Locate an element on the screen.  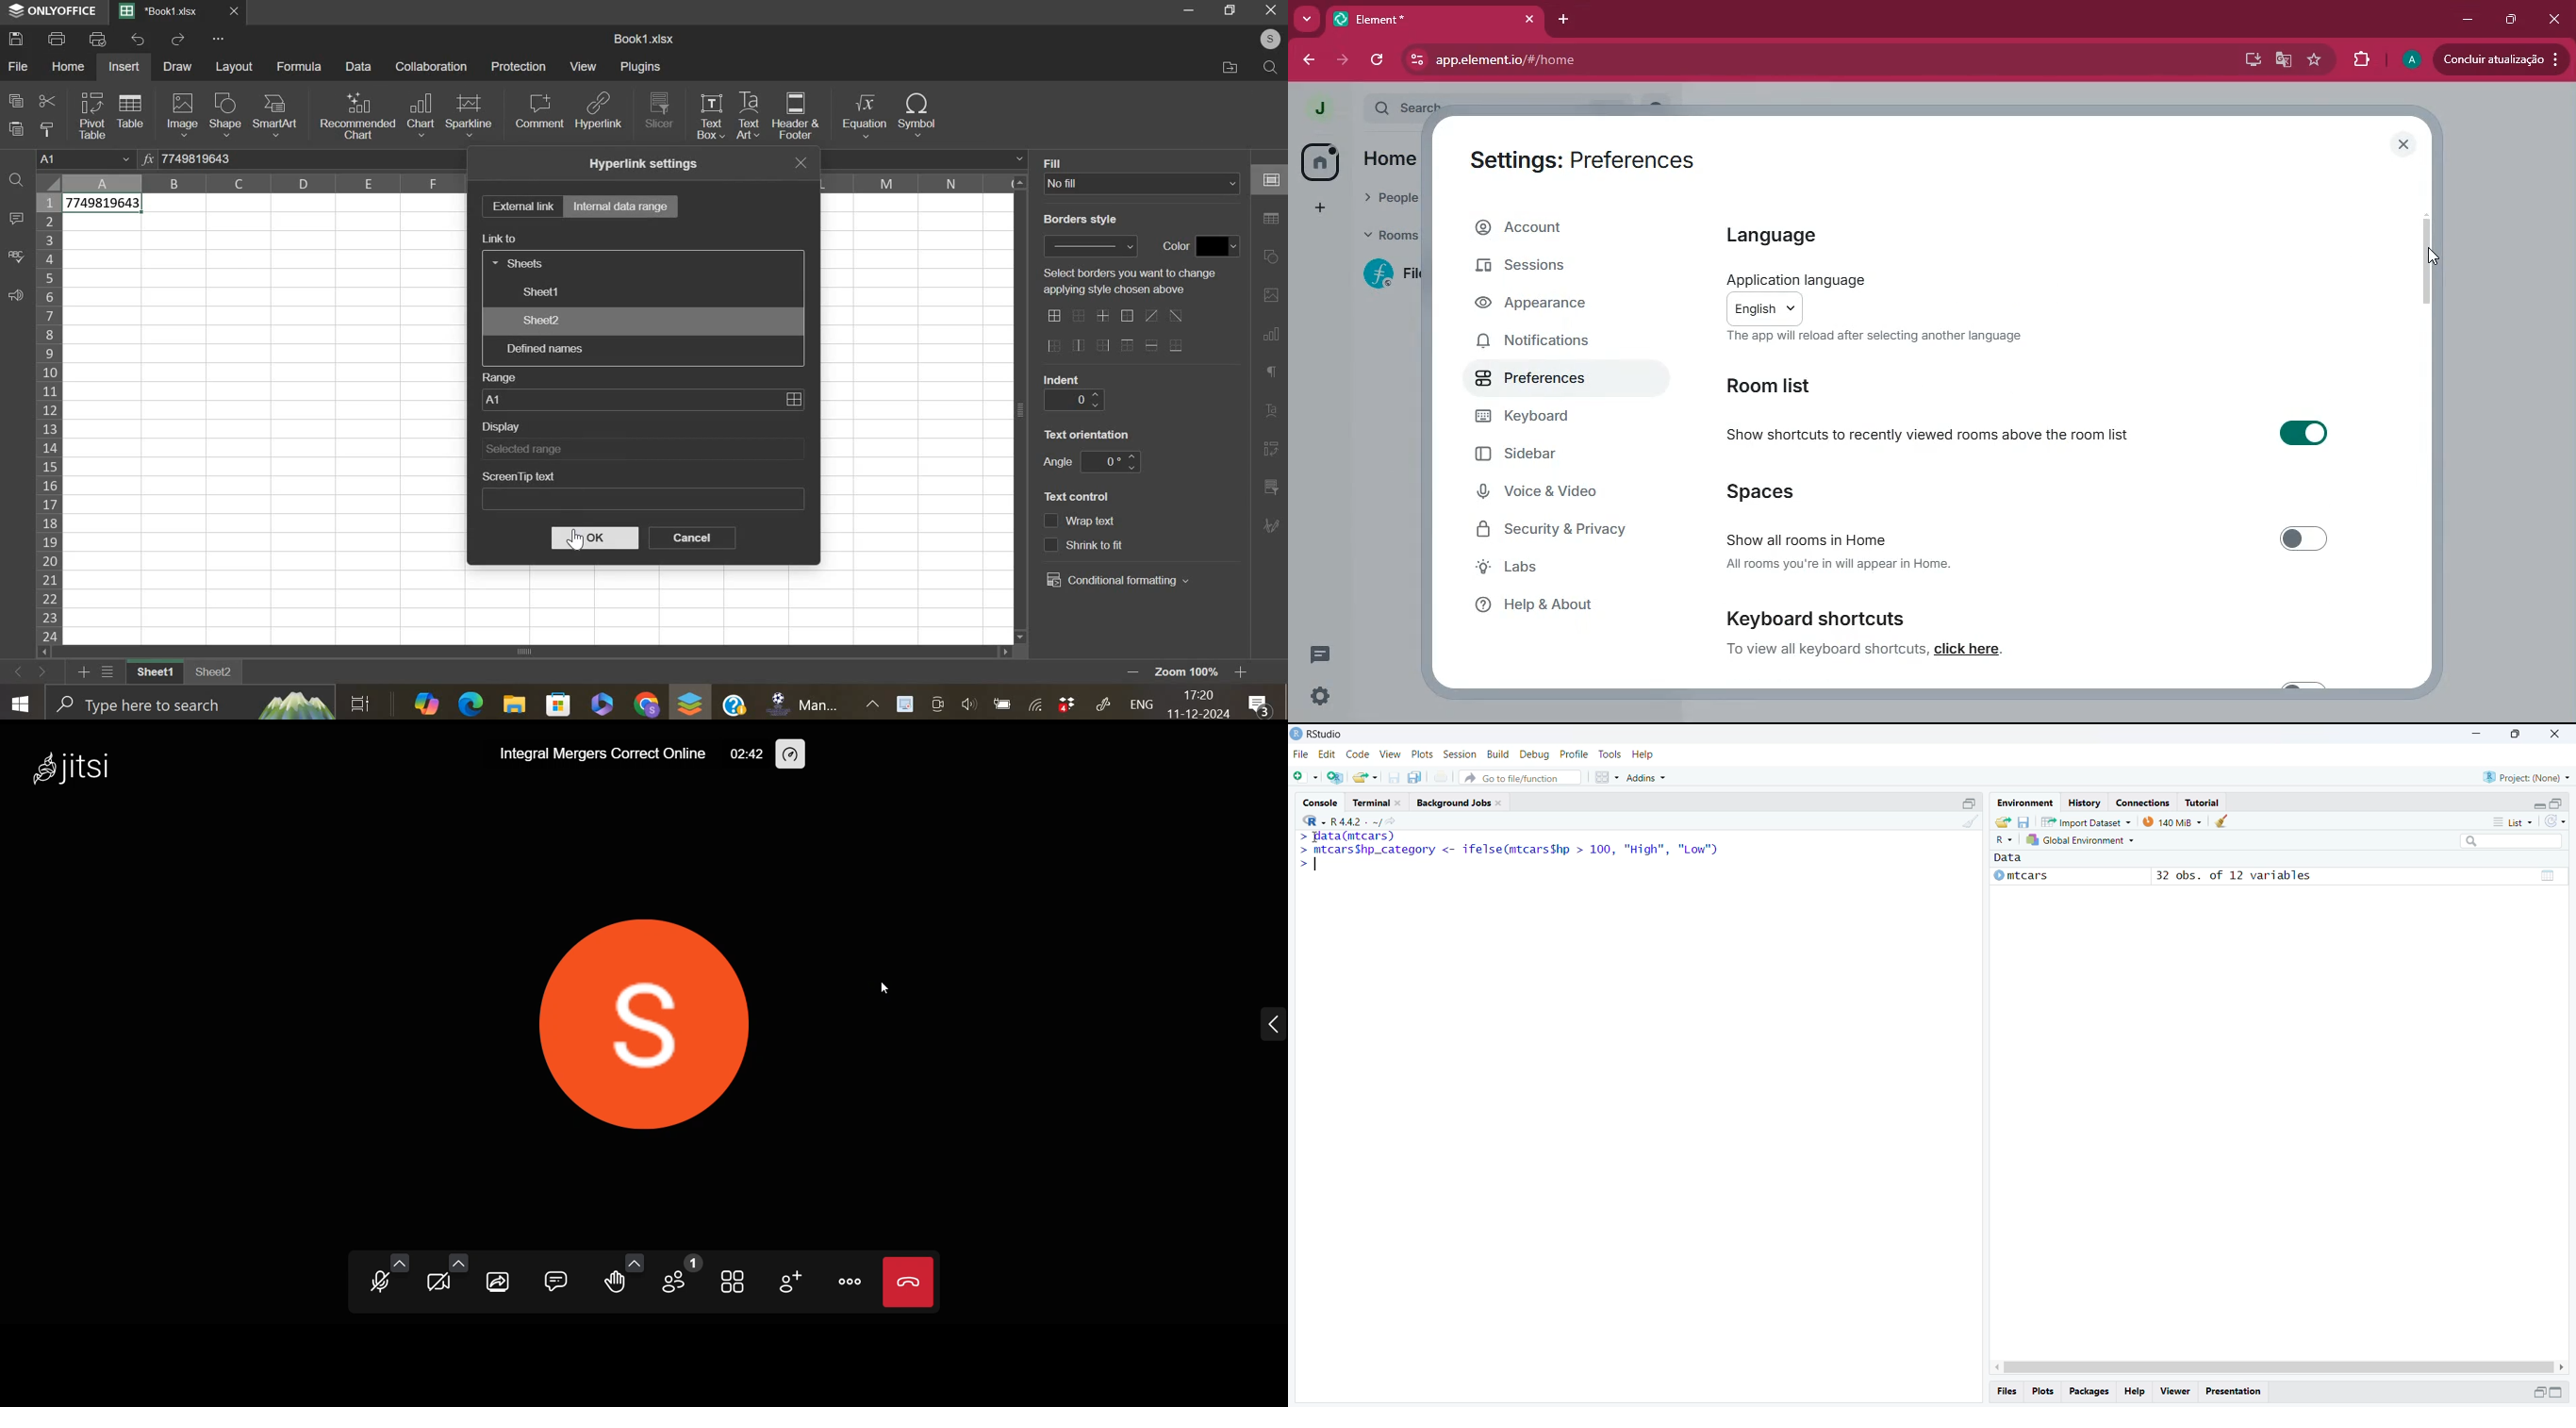
element* is located at coordinates (1395, 18).